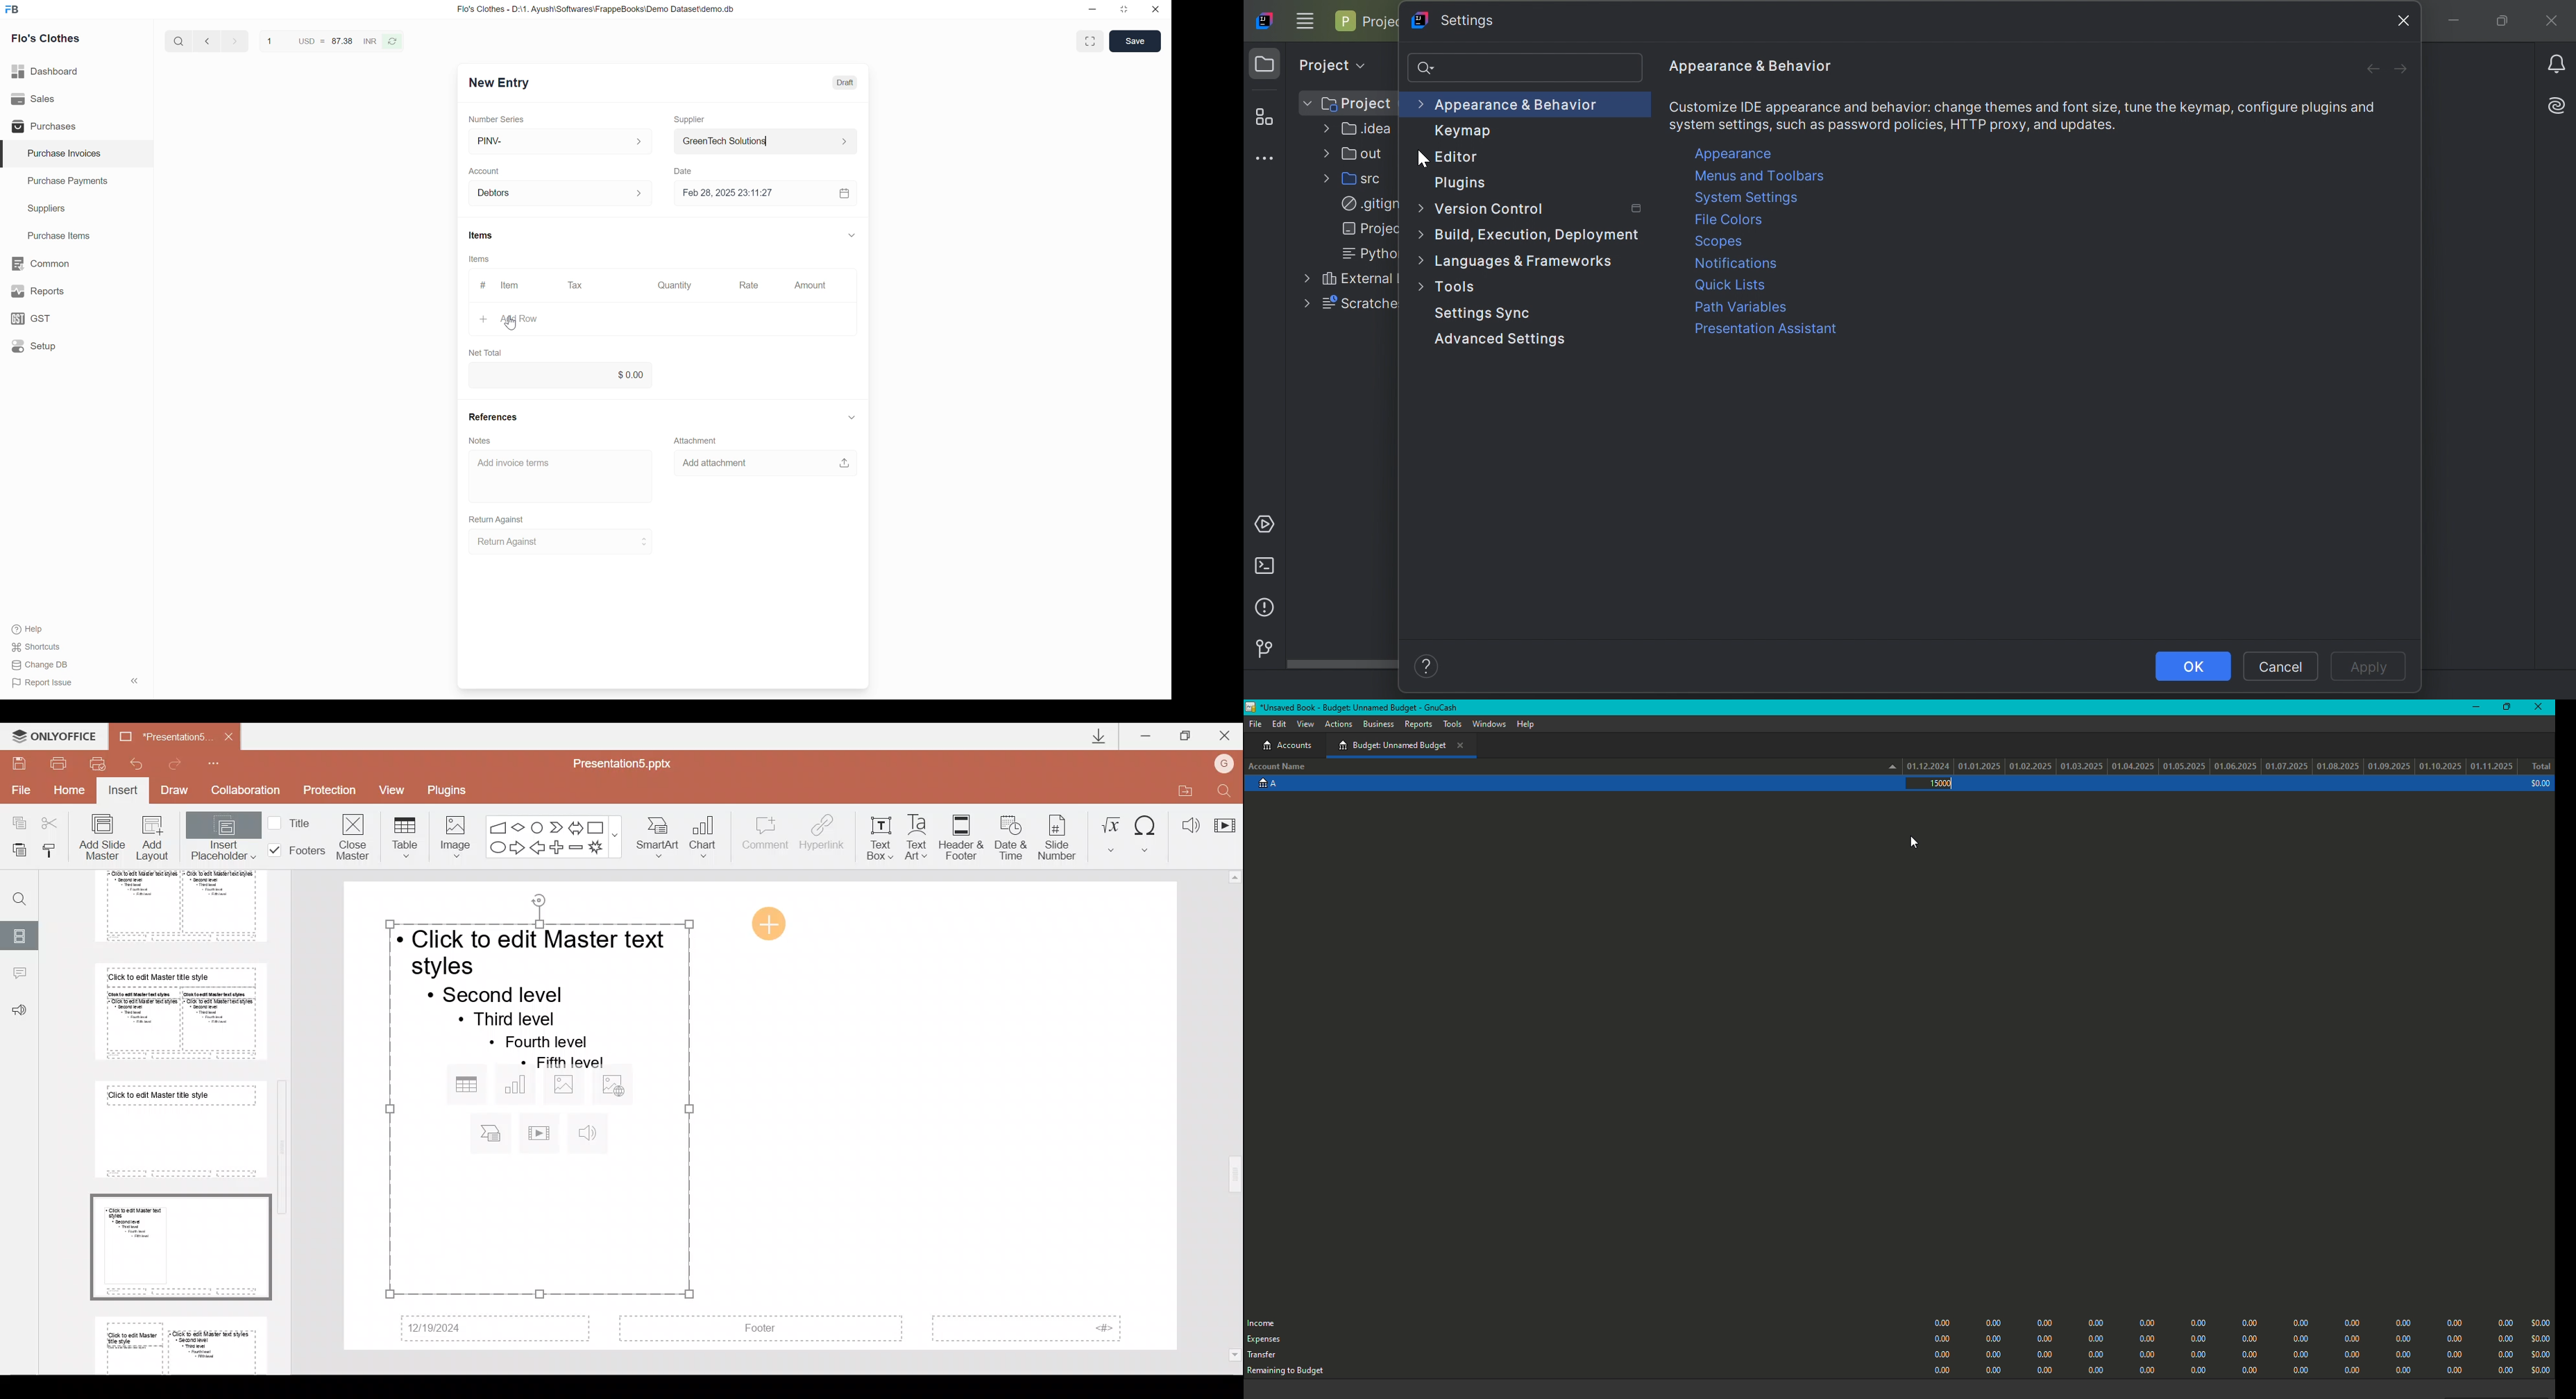 Image resolution: width=2576 pixels, height=1400 pixels. Describe the element at coordinates (1091, 41) in the screenshot. I see `Toggle between form and full width` at that location.